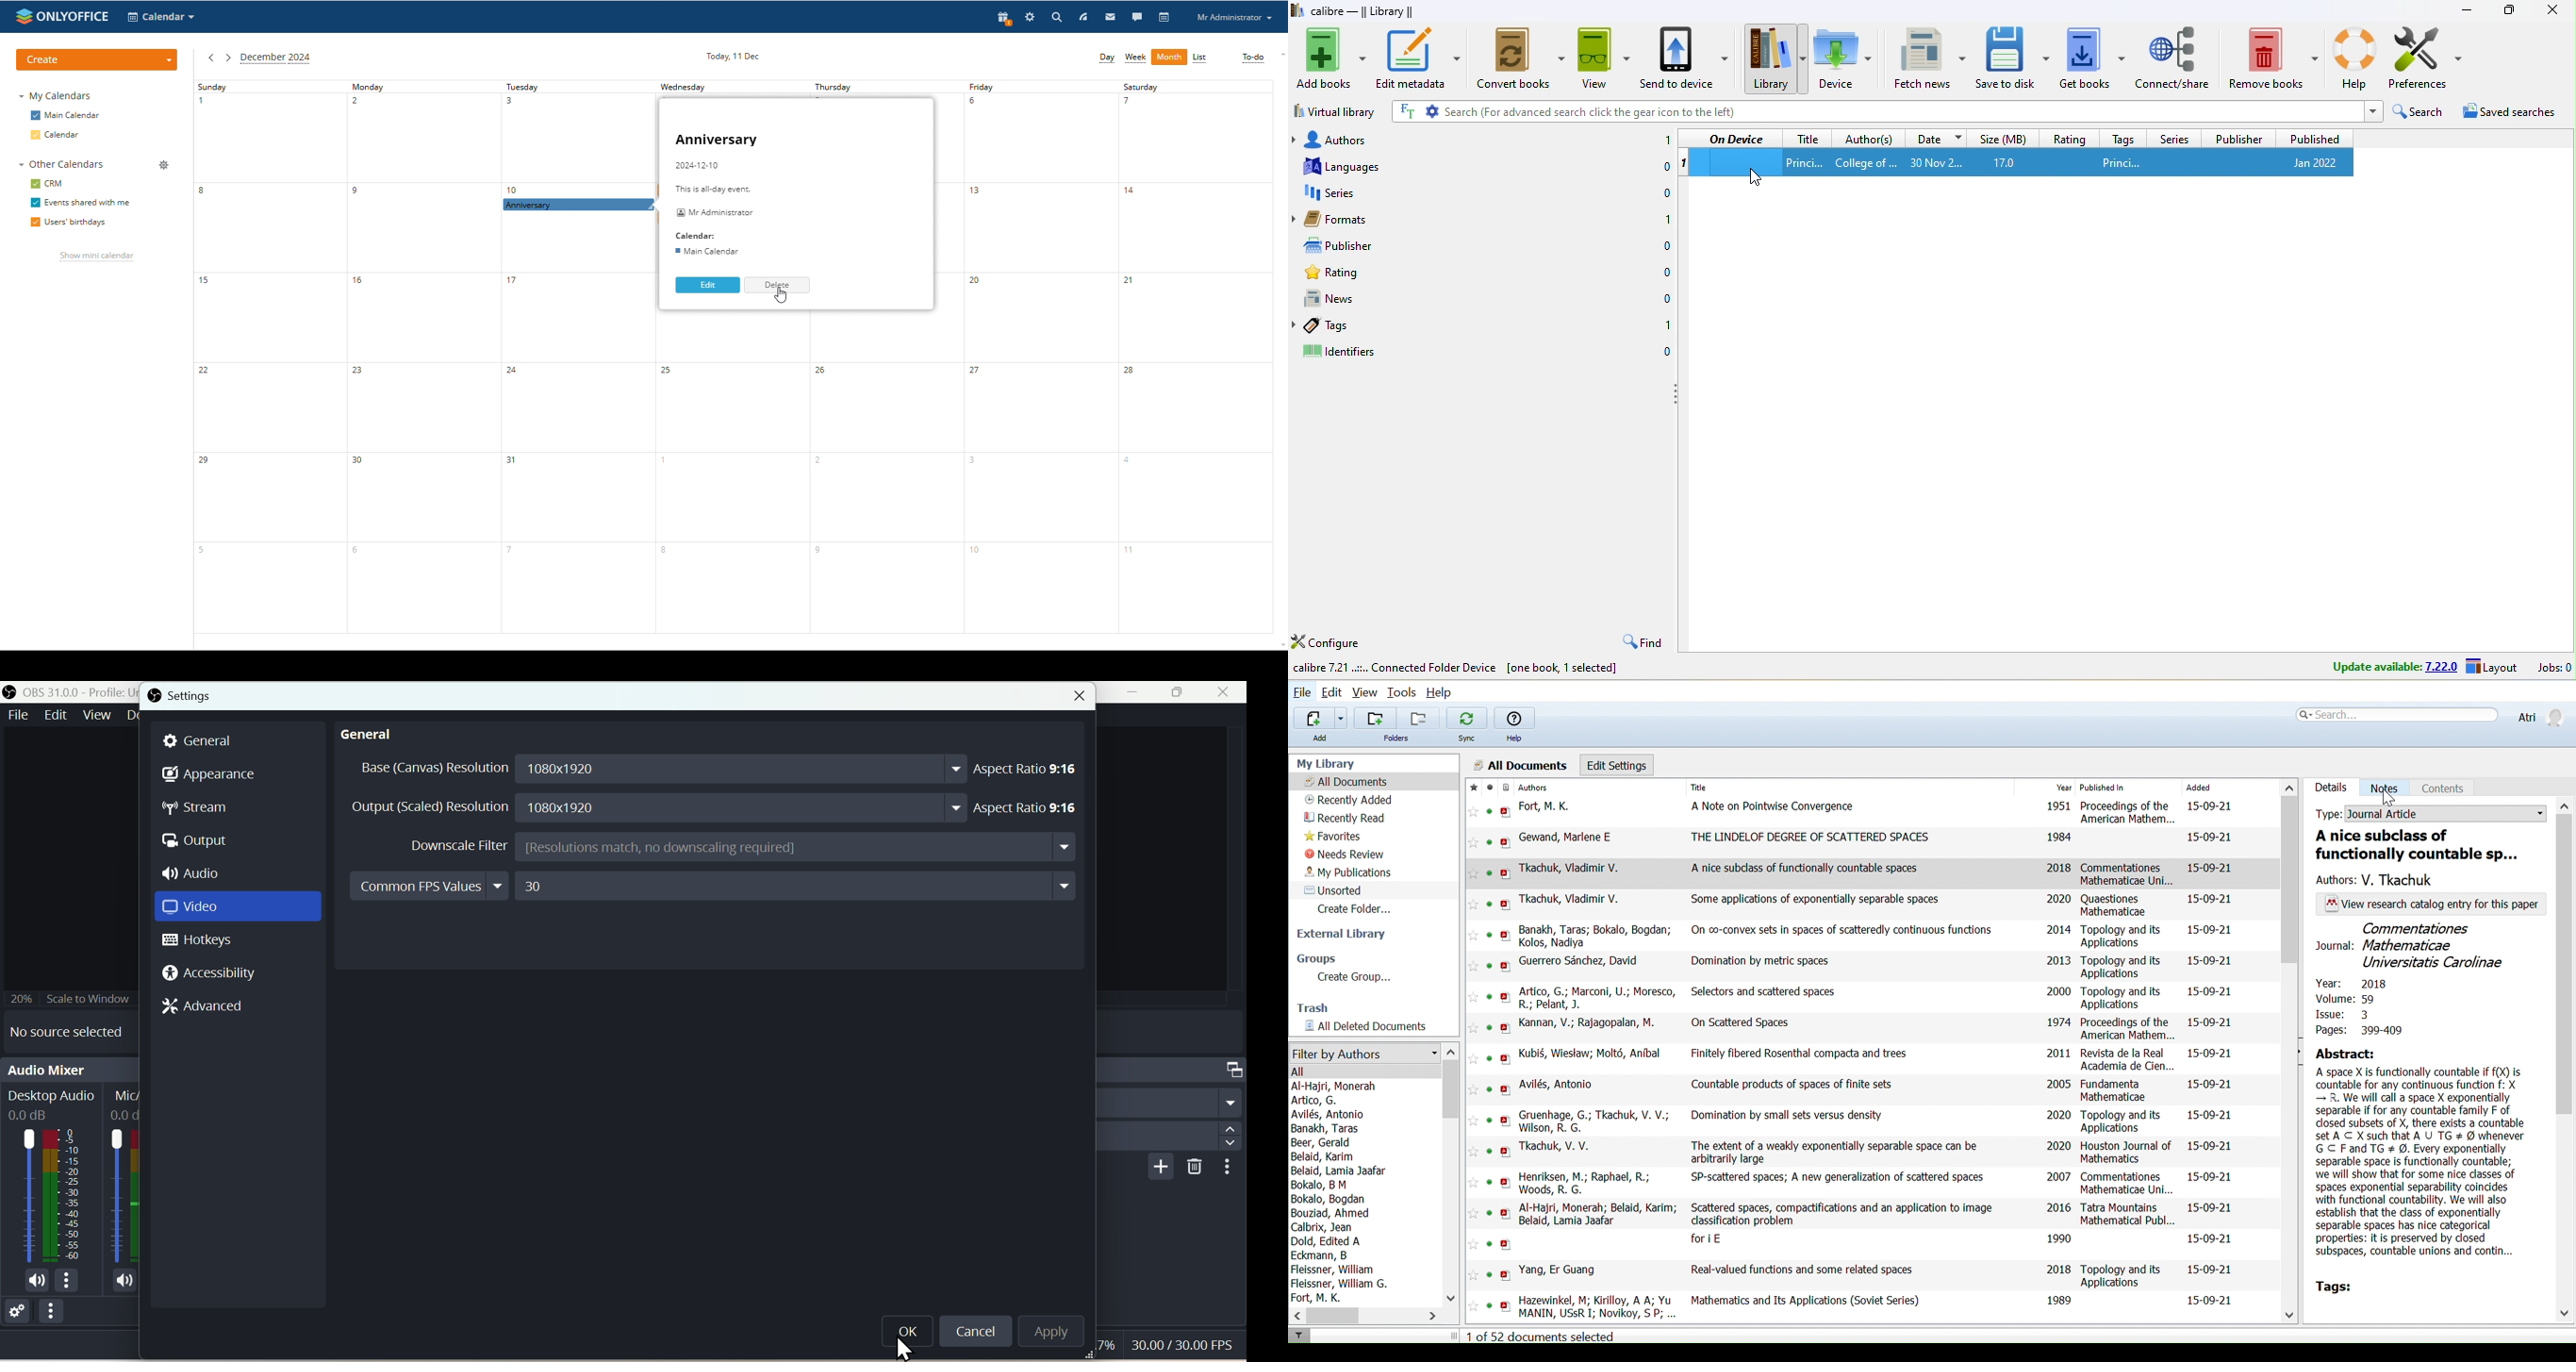 The height and width of the screenshot is (1372, 2576). Describe the element at coordinates (1660, 169) in the screenshot. I see `0` at that location.